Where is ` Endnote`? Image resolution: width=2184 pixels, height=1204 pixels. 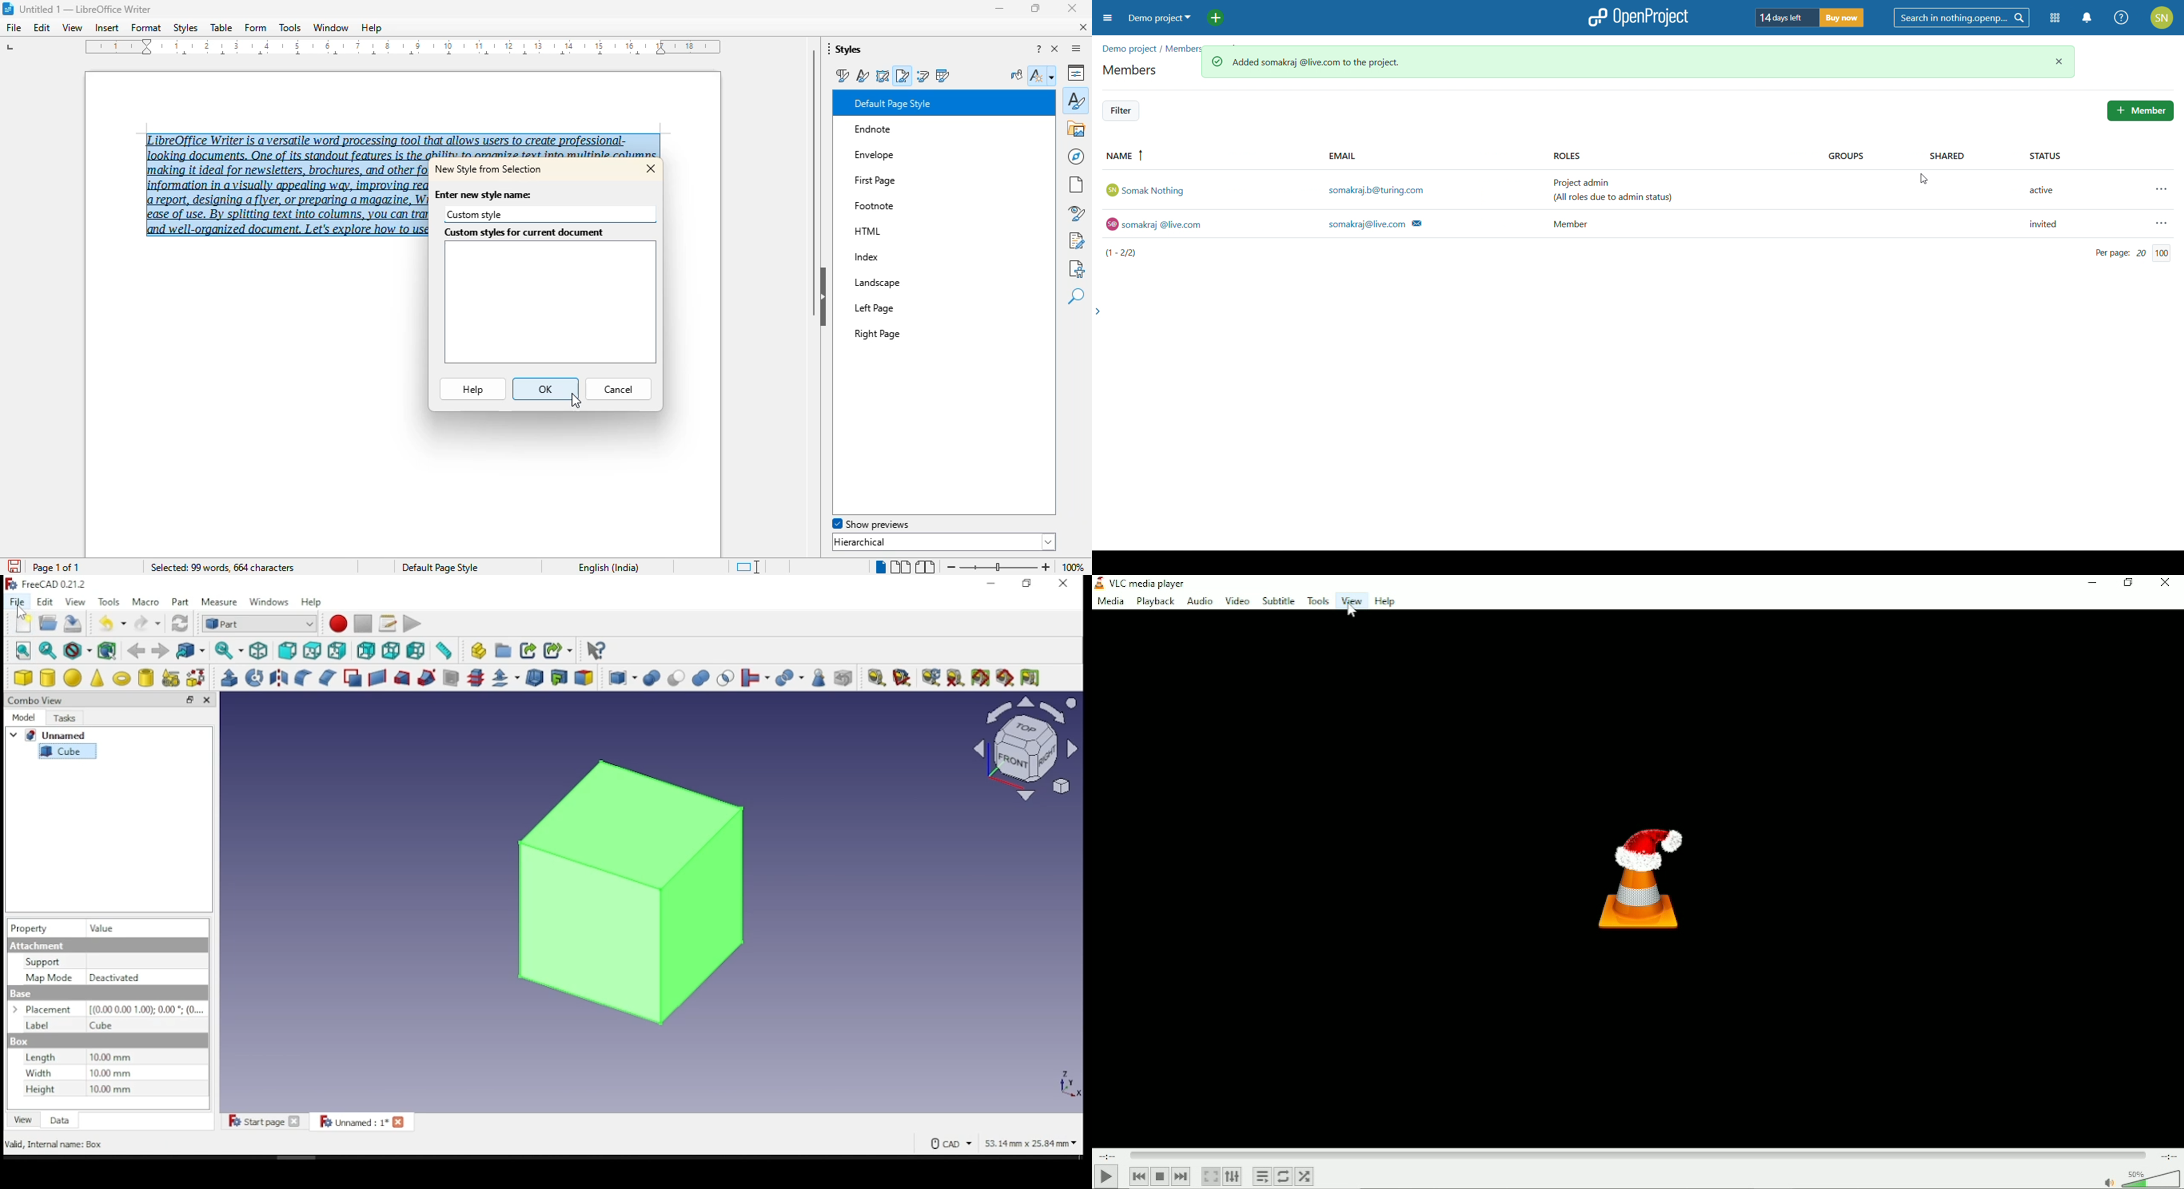
 Endnote is located at coordinates (922, 132).